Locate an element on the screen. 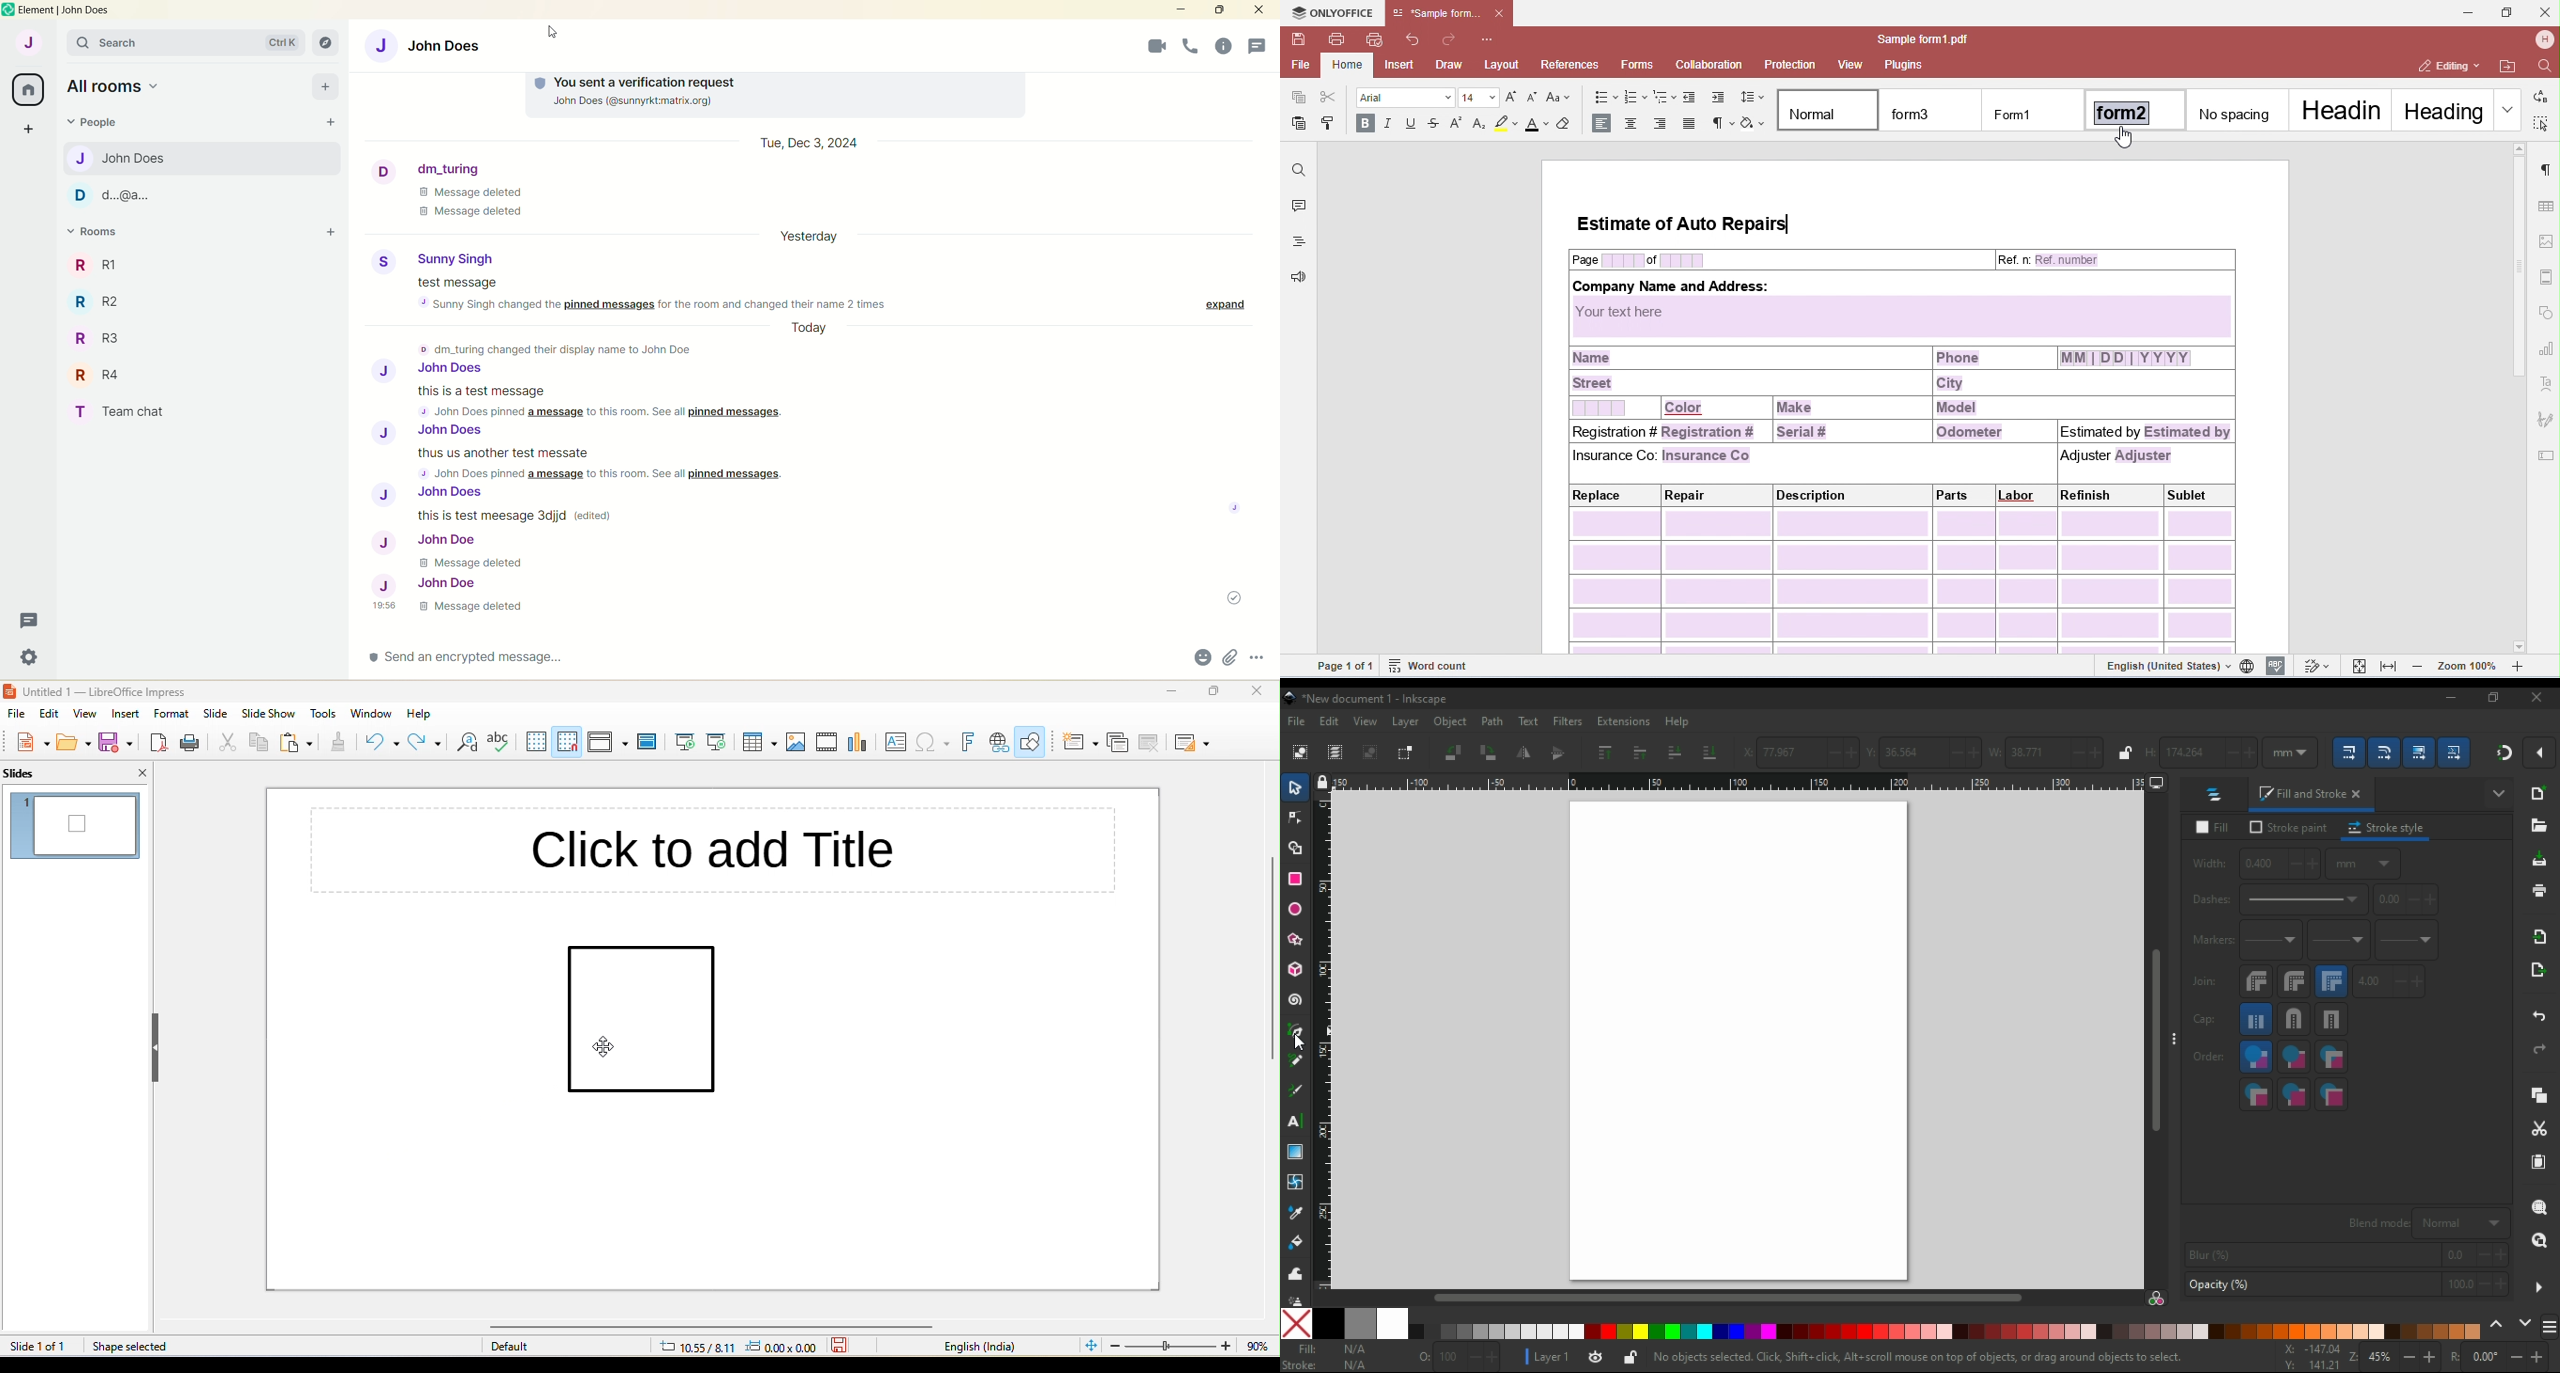 The image size is (2576, 1400). clone is located at coordinates (336, 741).